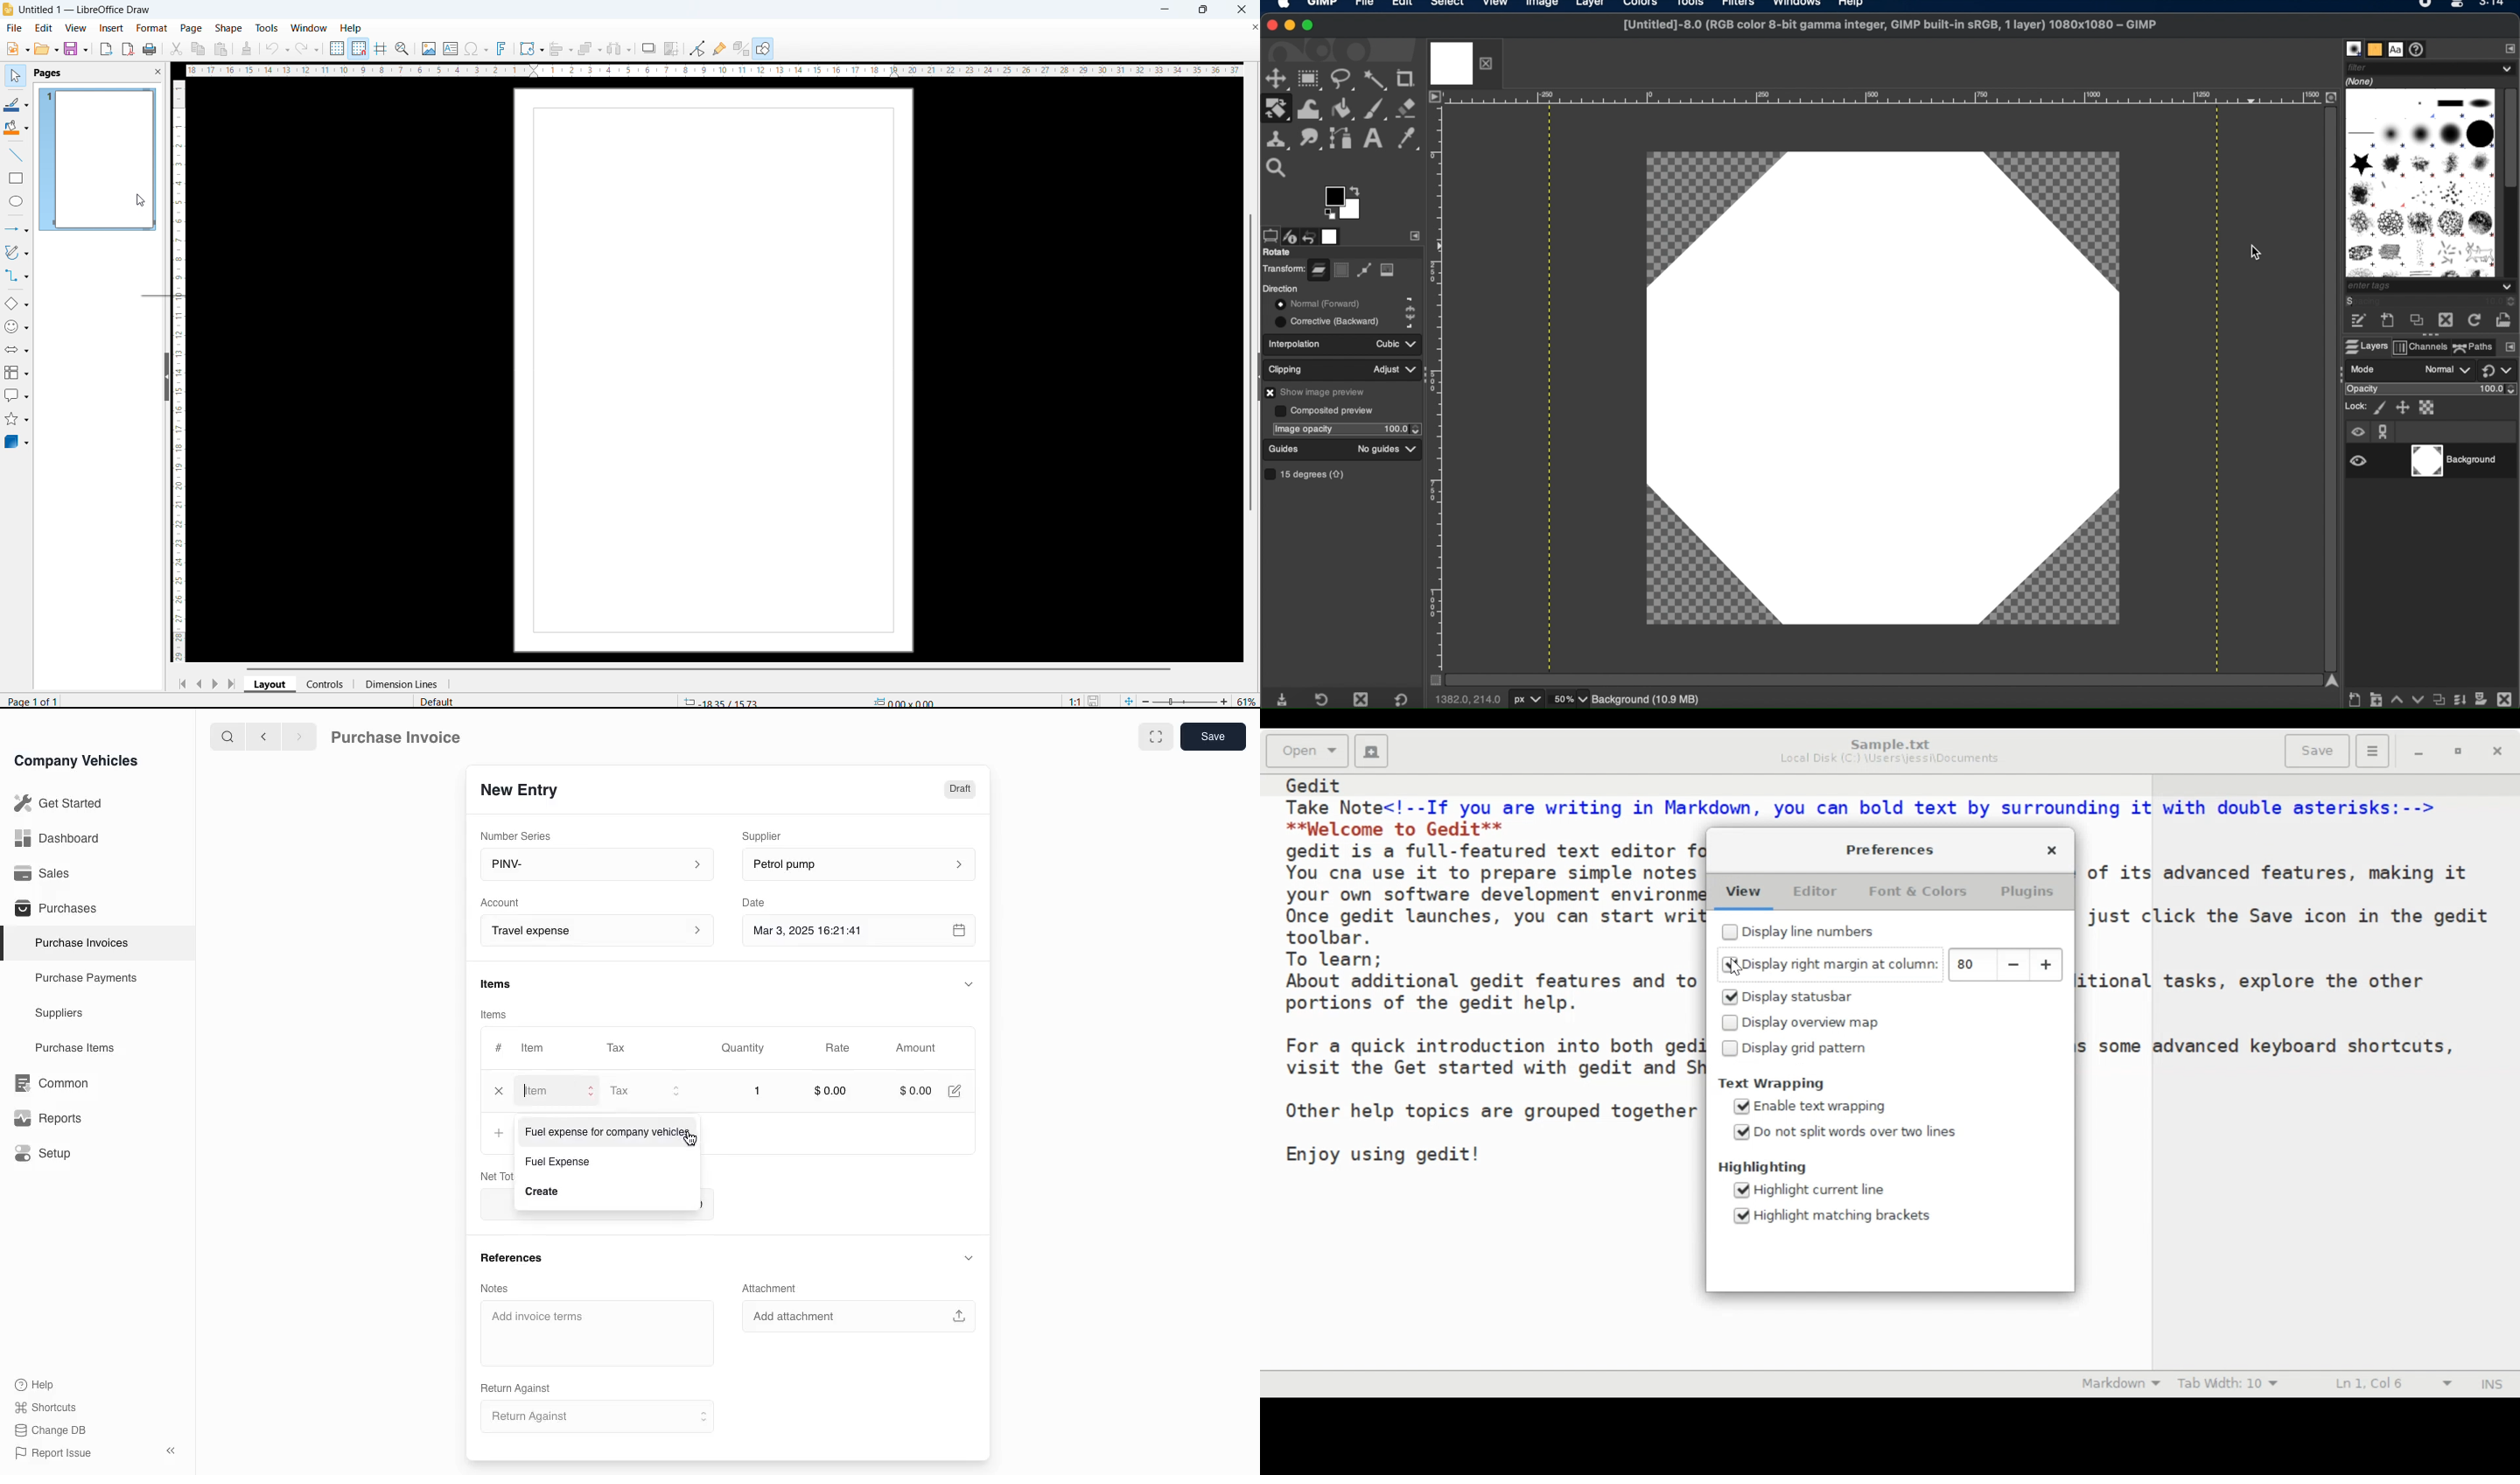  What do you see at coordinates (1203, 10) in the screenshot?
I see `maximize` at bounding box center [1203, 10].